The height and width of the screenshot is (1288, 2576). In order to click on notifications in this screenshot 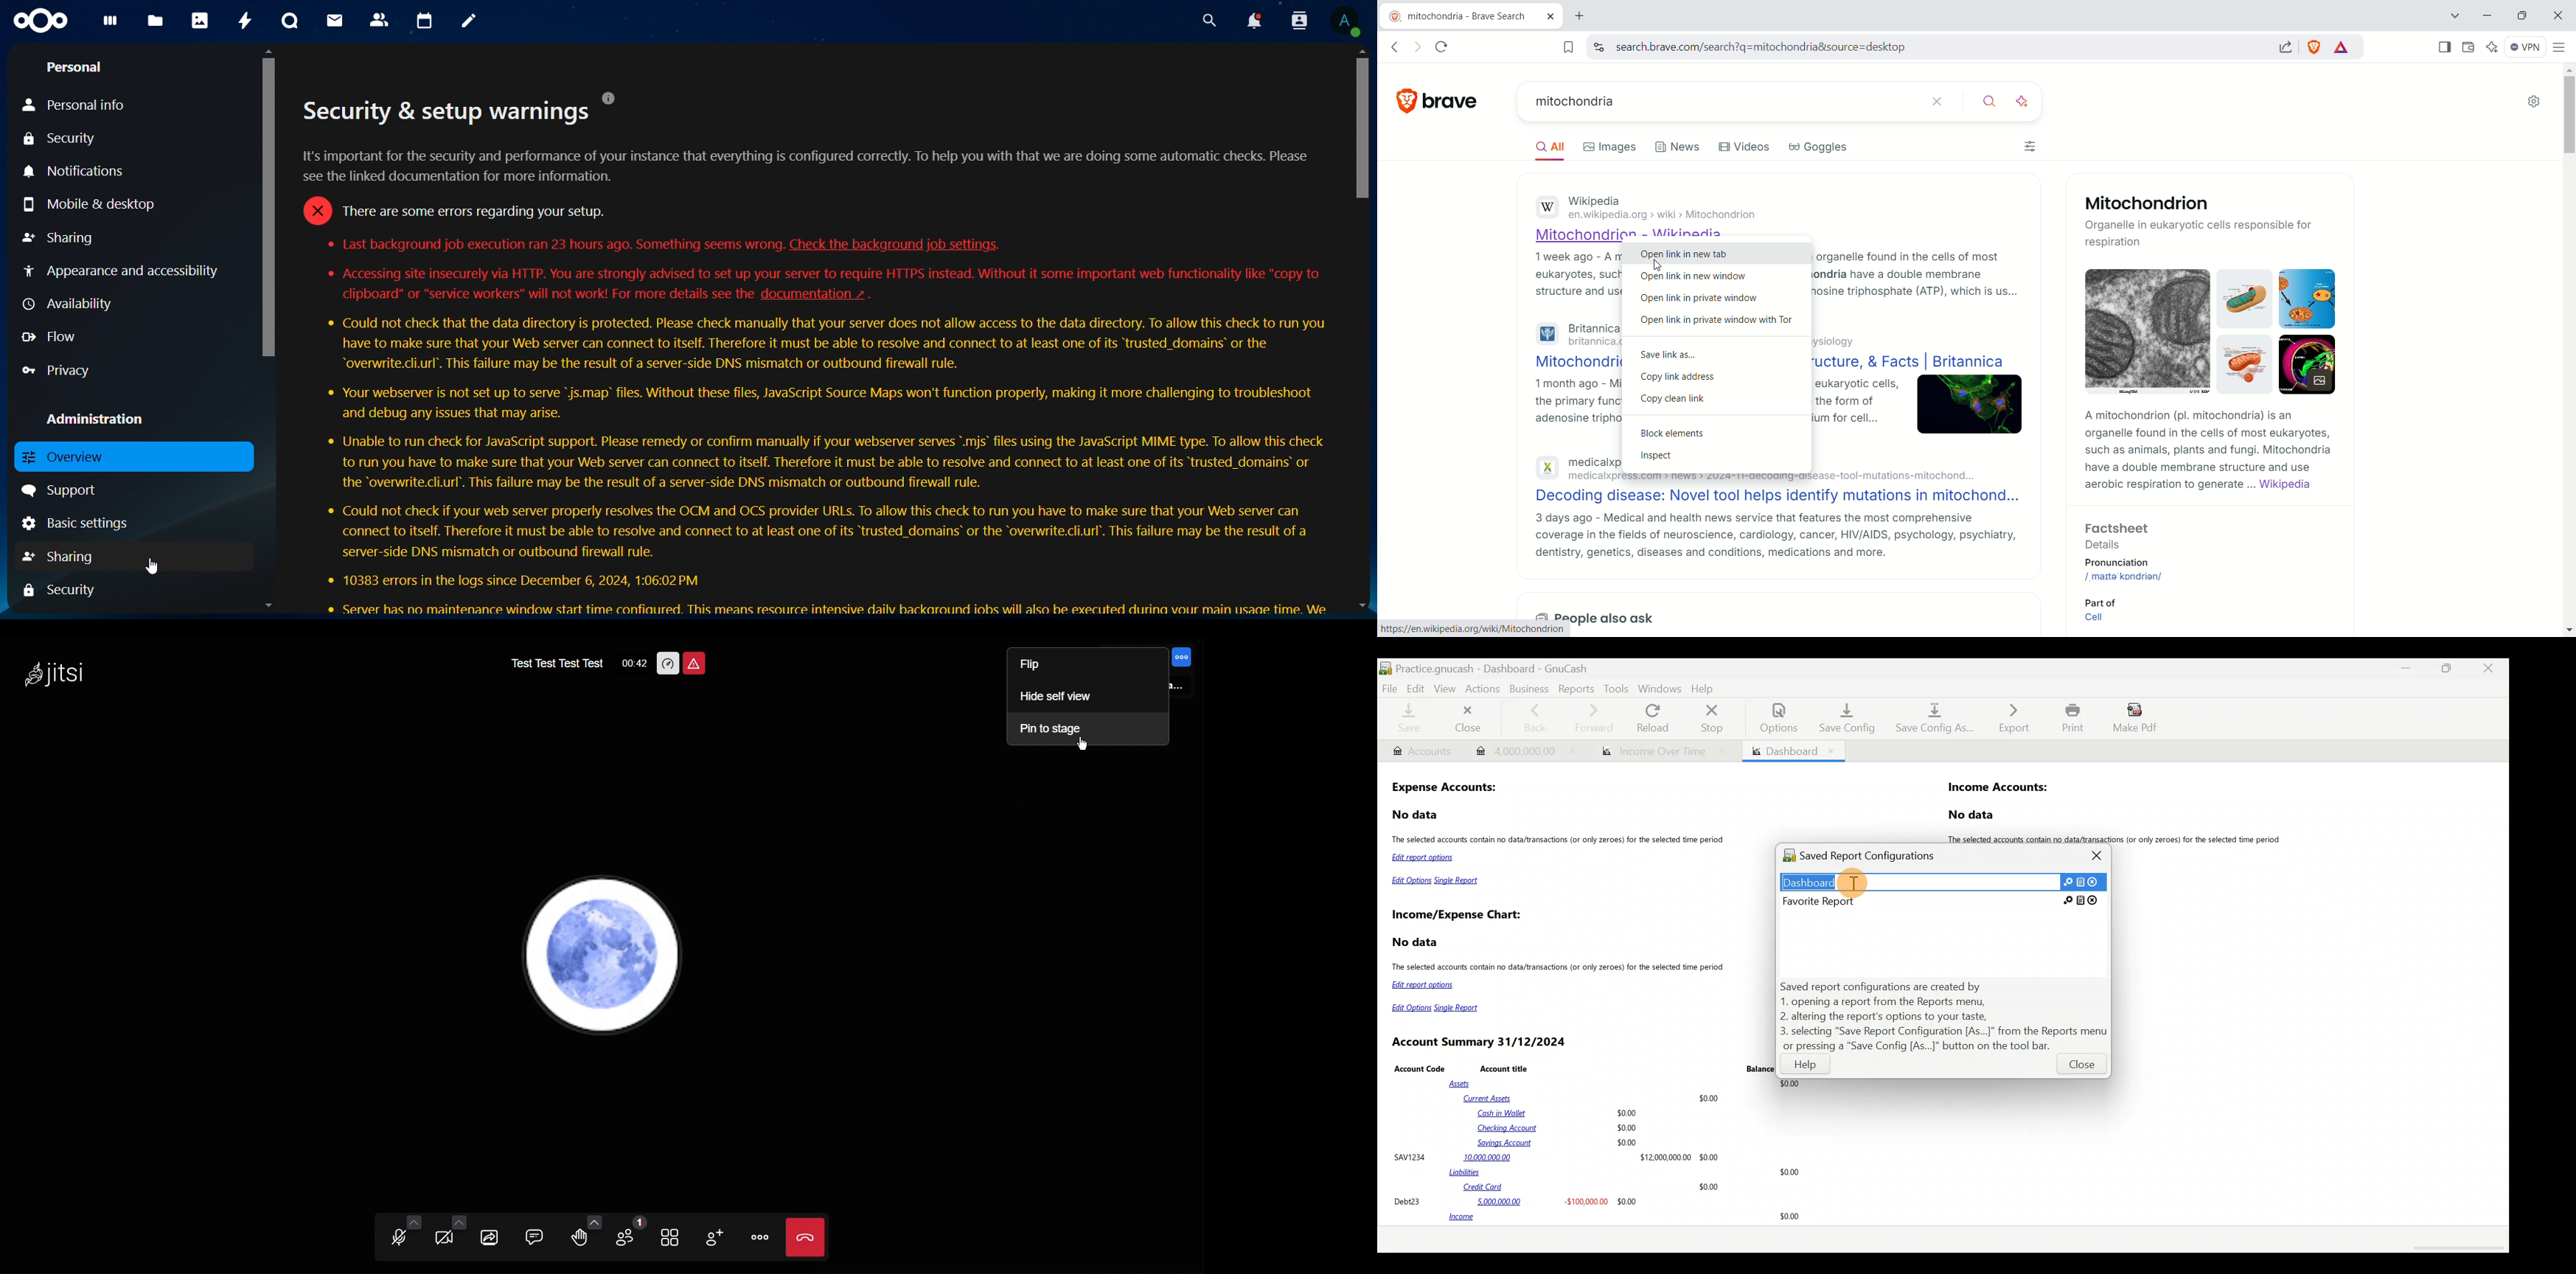, I will do `click(1253, 22)`.